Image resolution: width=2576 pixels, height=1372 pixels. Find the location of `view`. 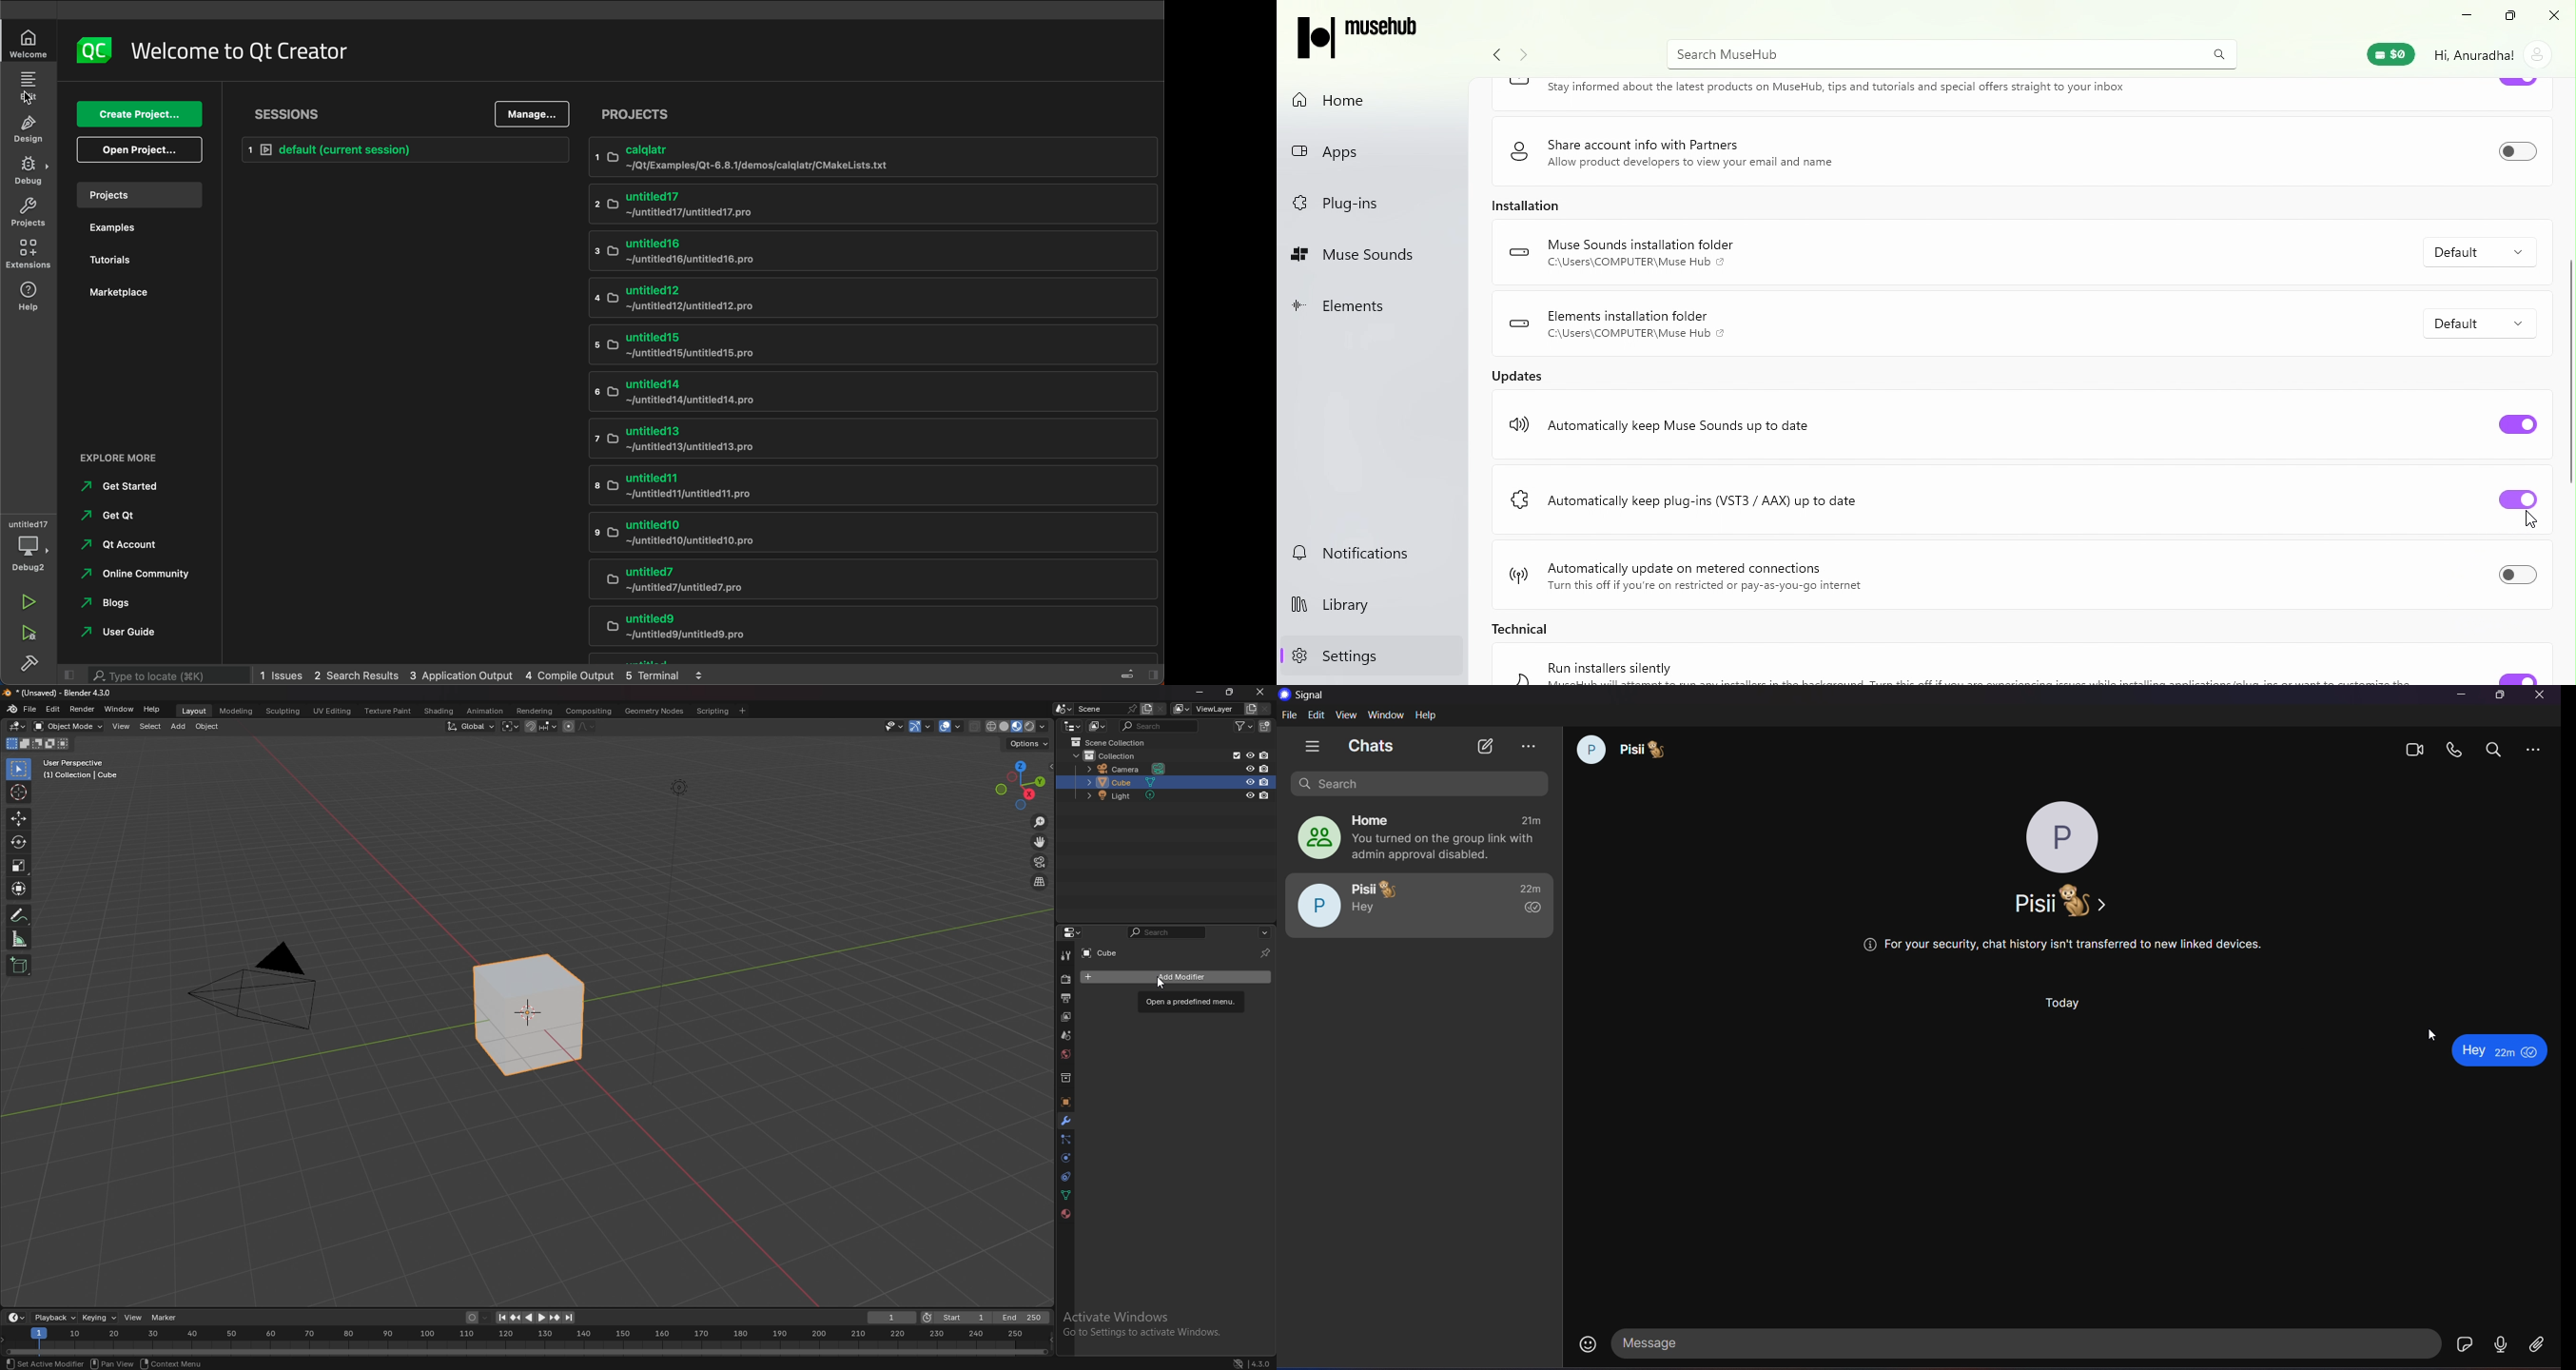

view is located at coordinates (1347, 715).